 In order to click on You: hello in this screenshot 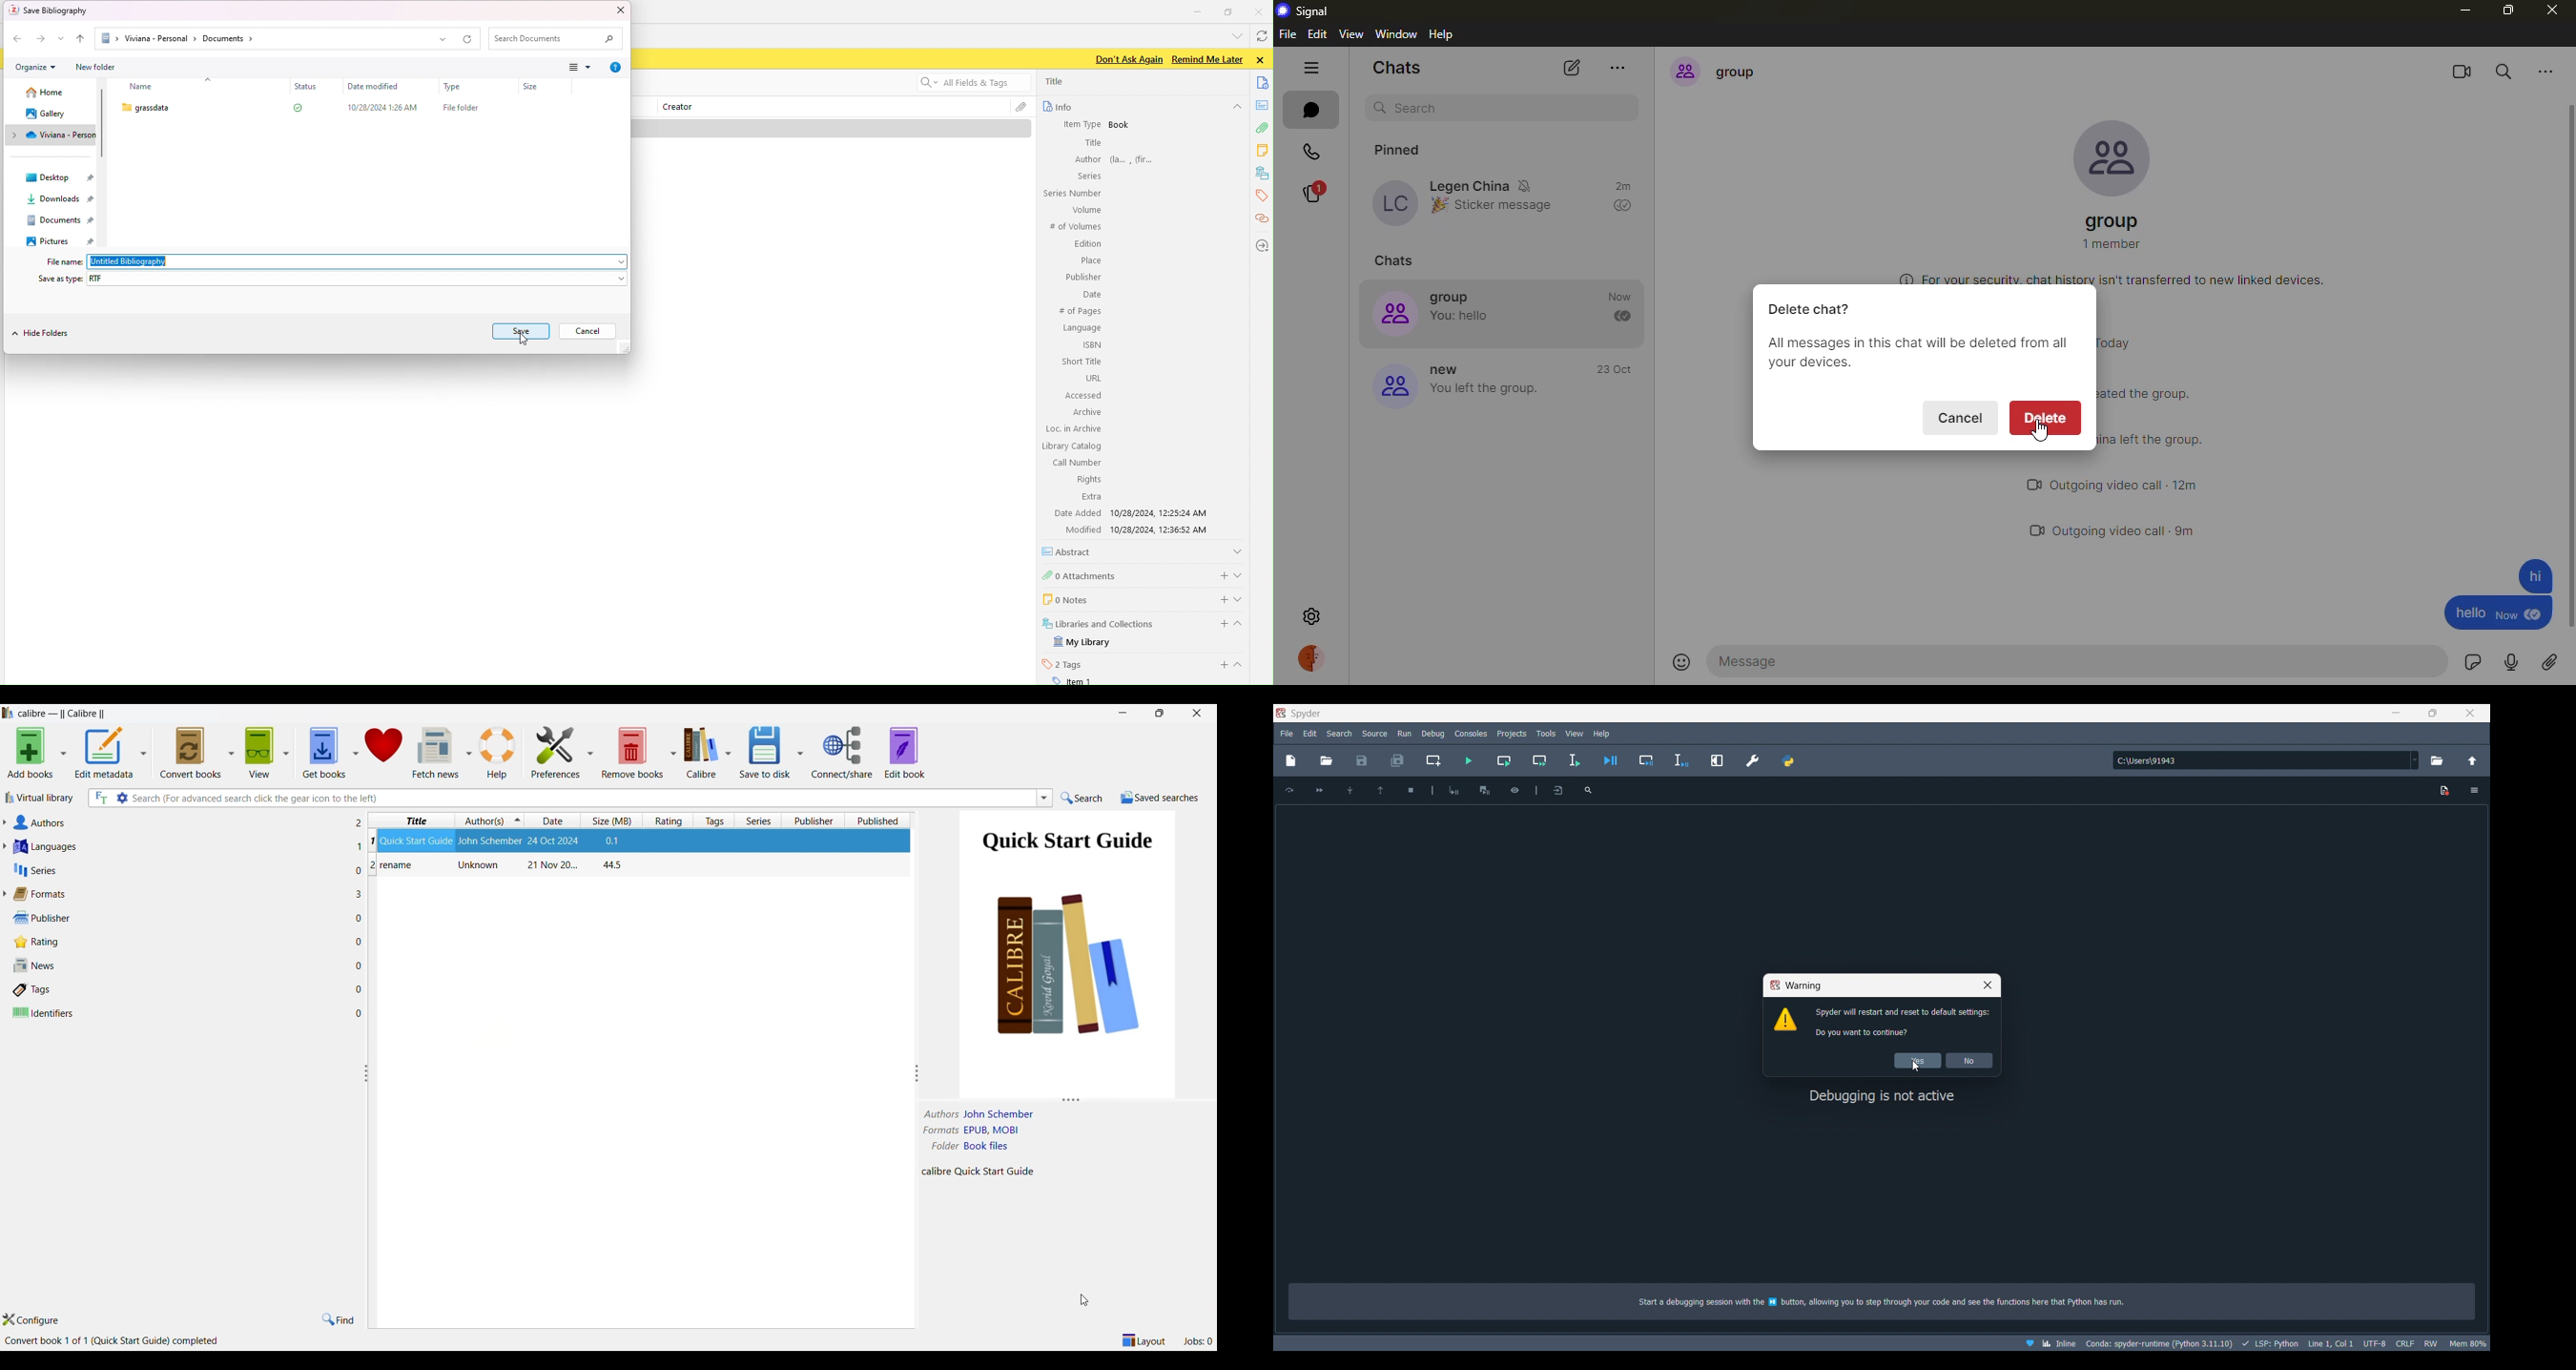, I will do `click(1460, 317)`.